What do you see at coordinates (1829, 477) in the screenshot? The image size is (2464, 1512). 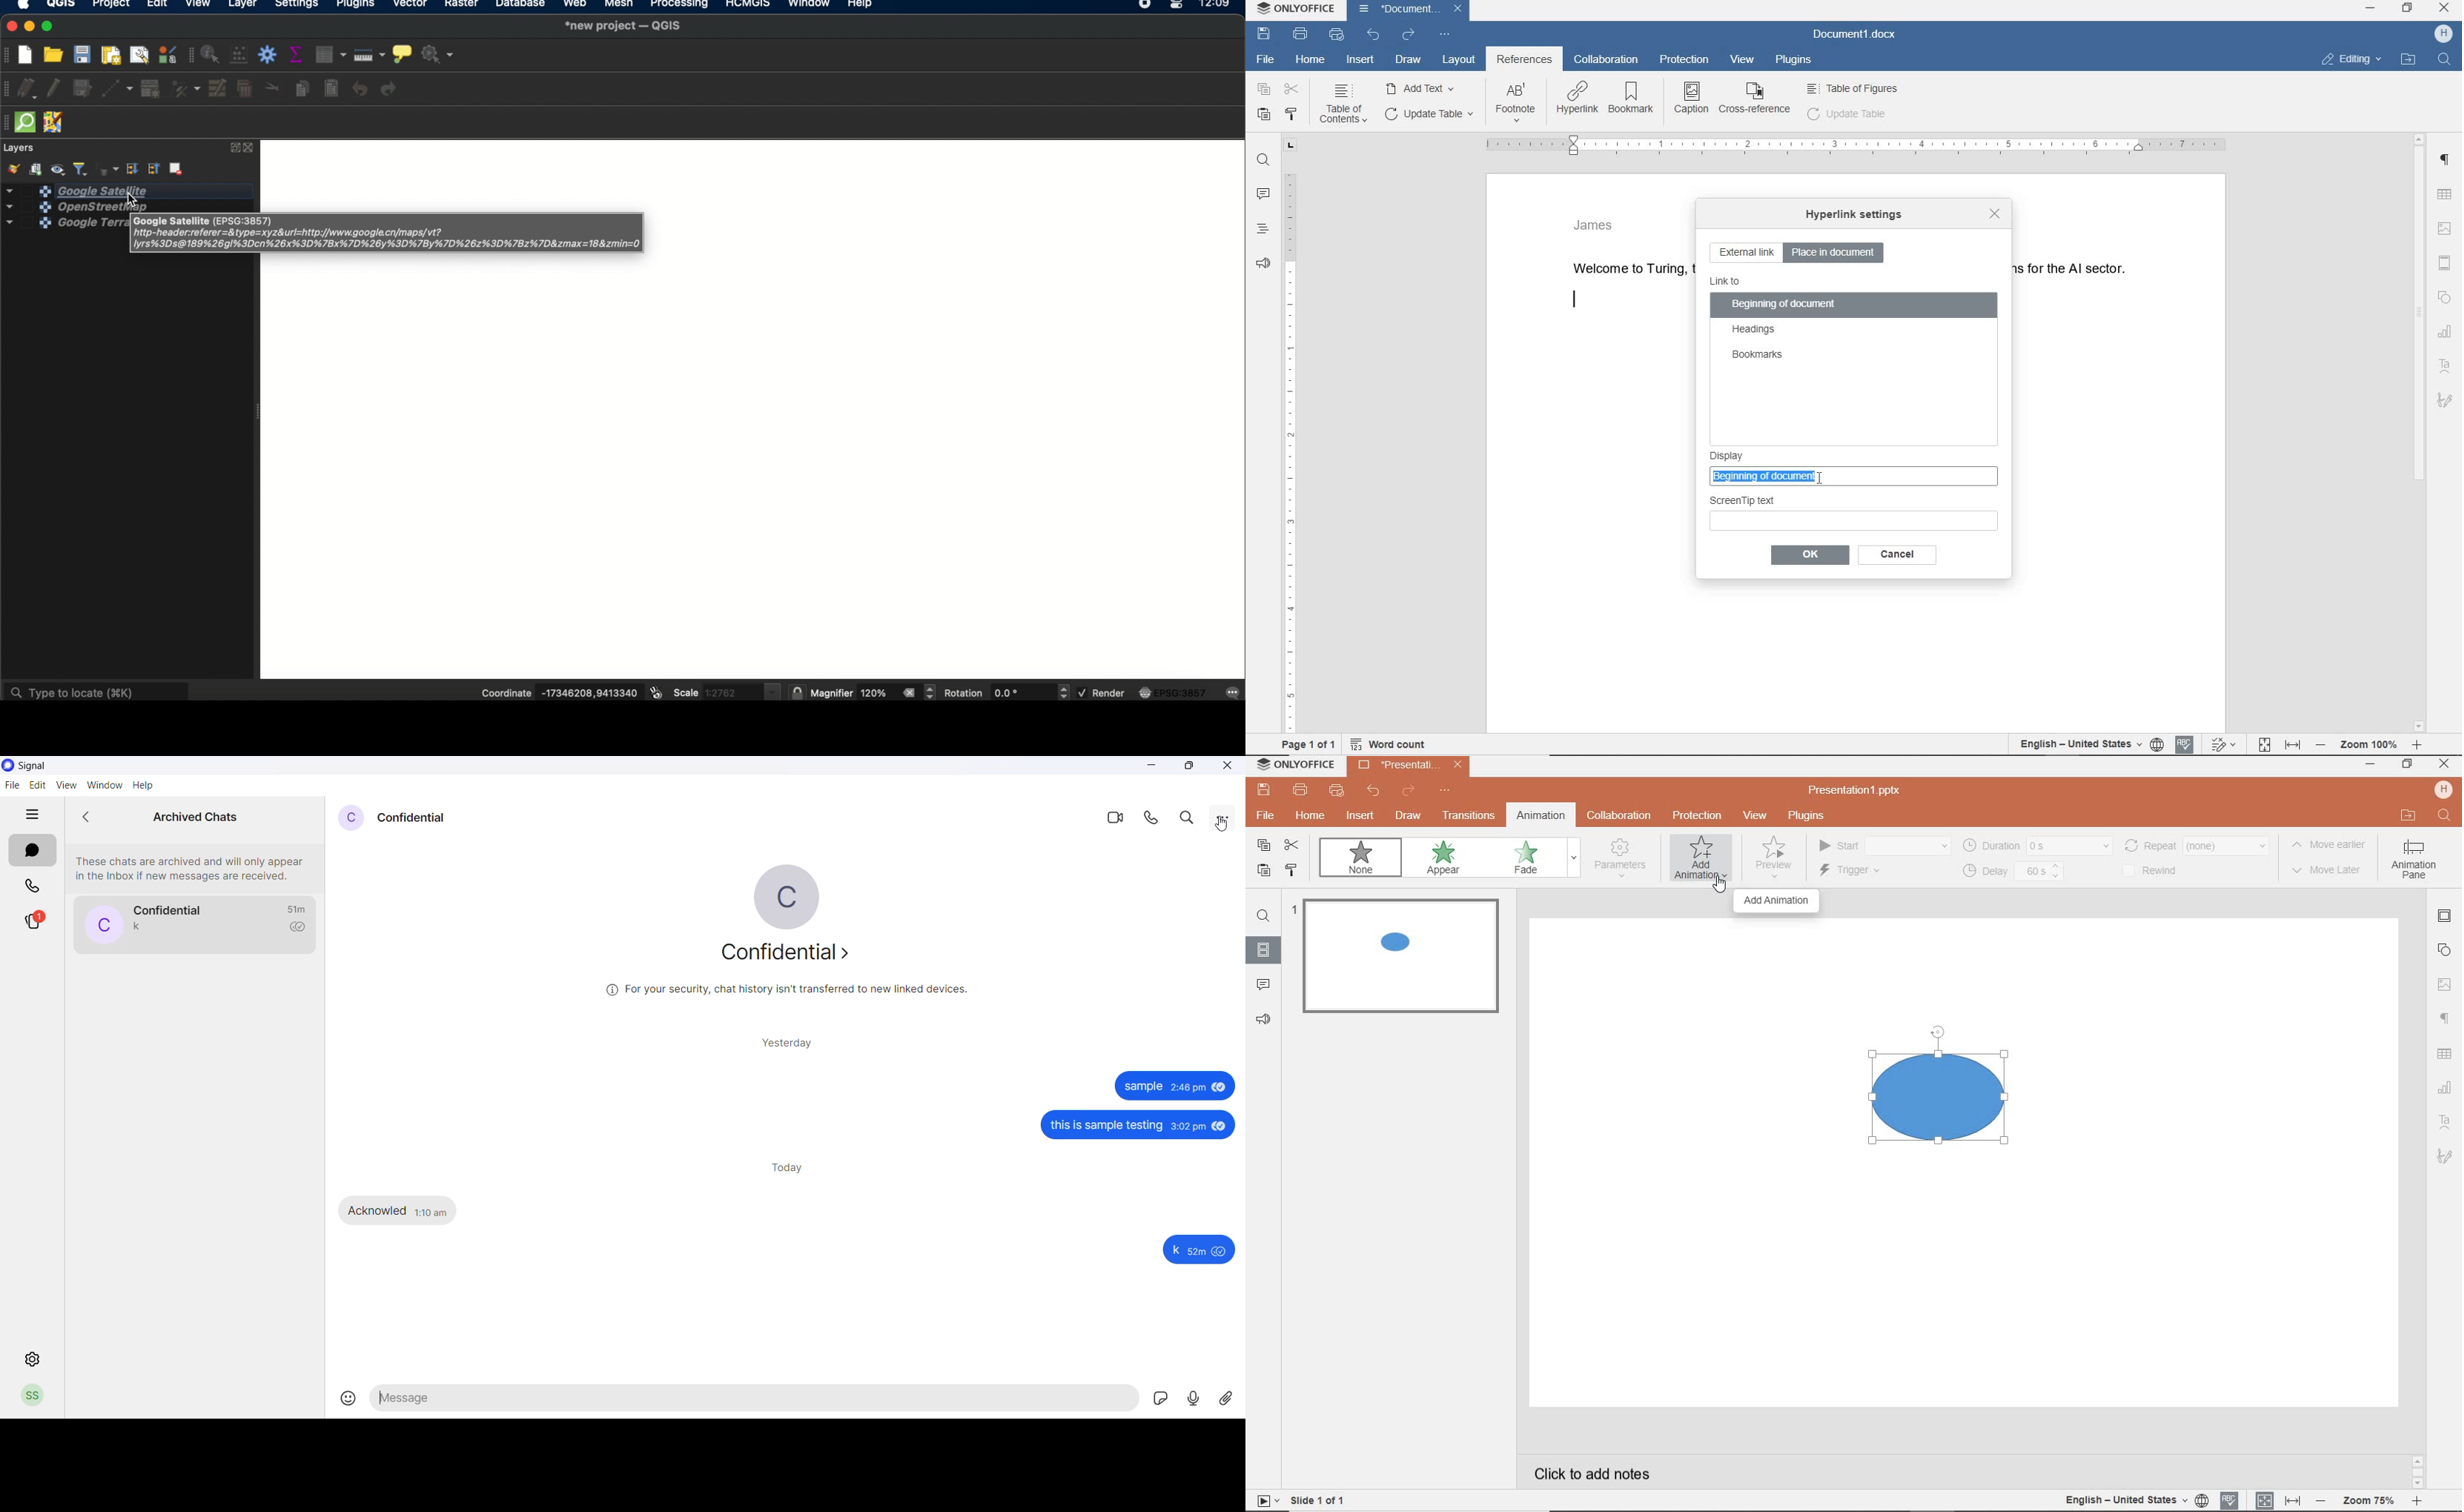 I see `Cursor` at bounding box center [1829, 477].